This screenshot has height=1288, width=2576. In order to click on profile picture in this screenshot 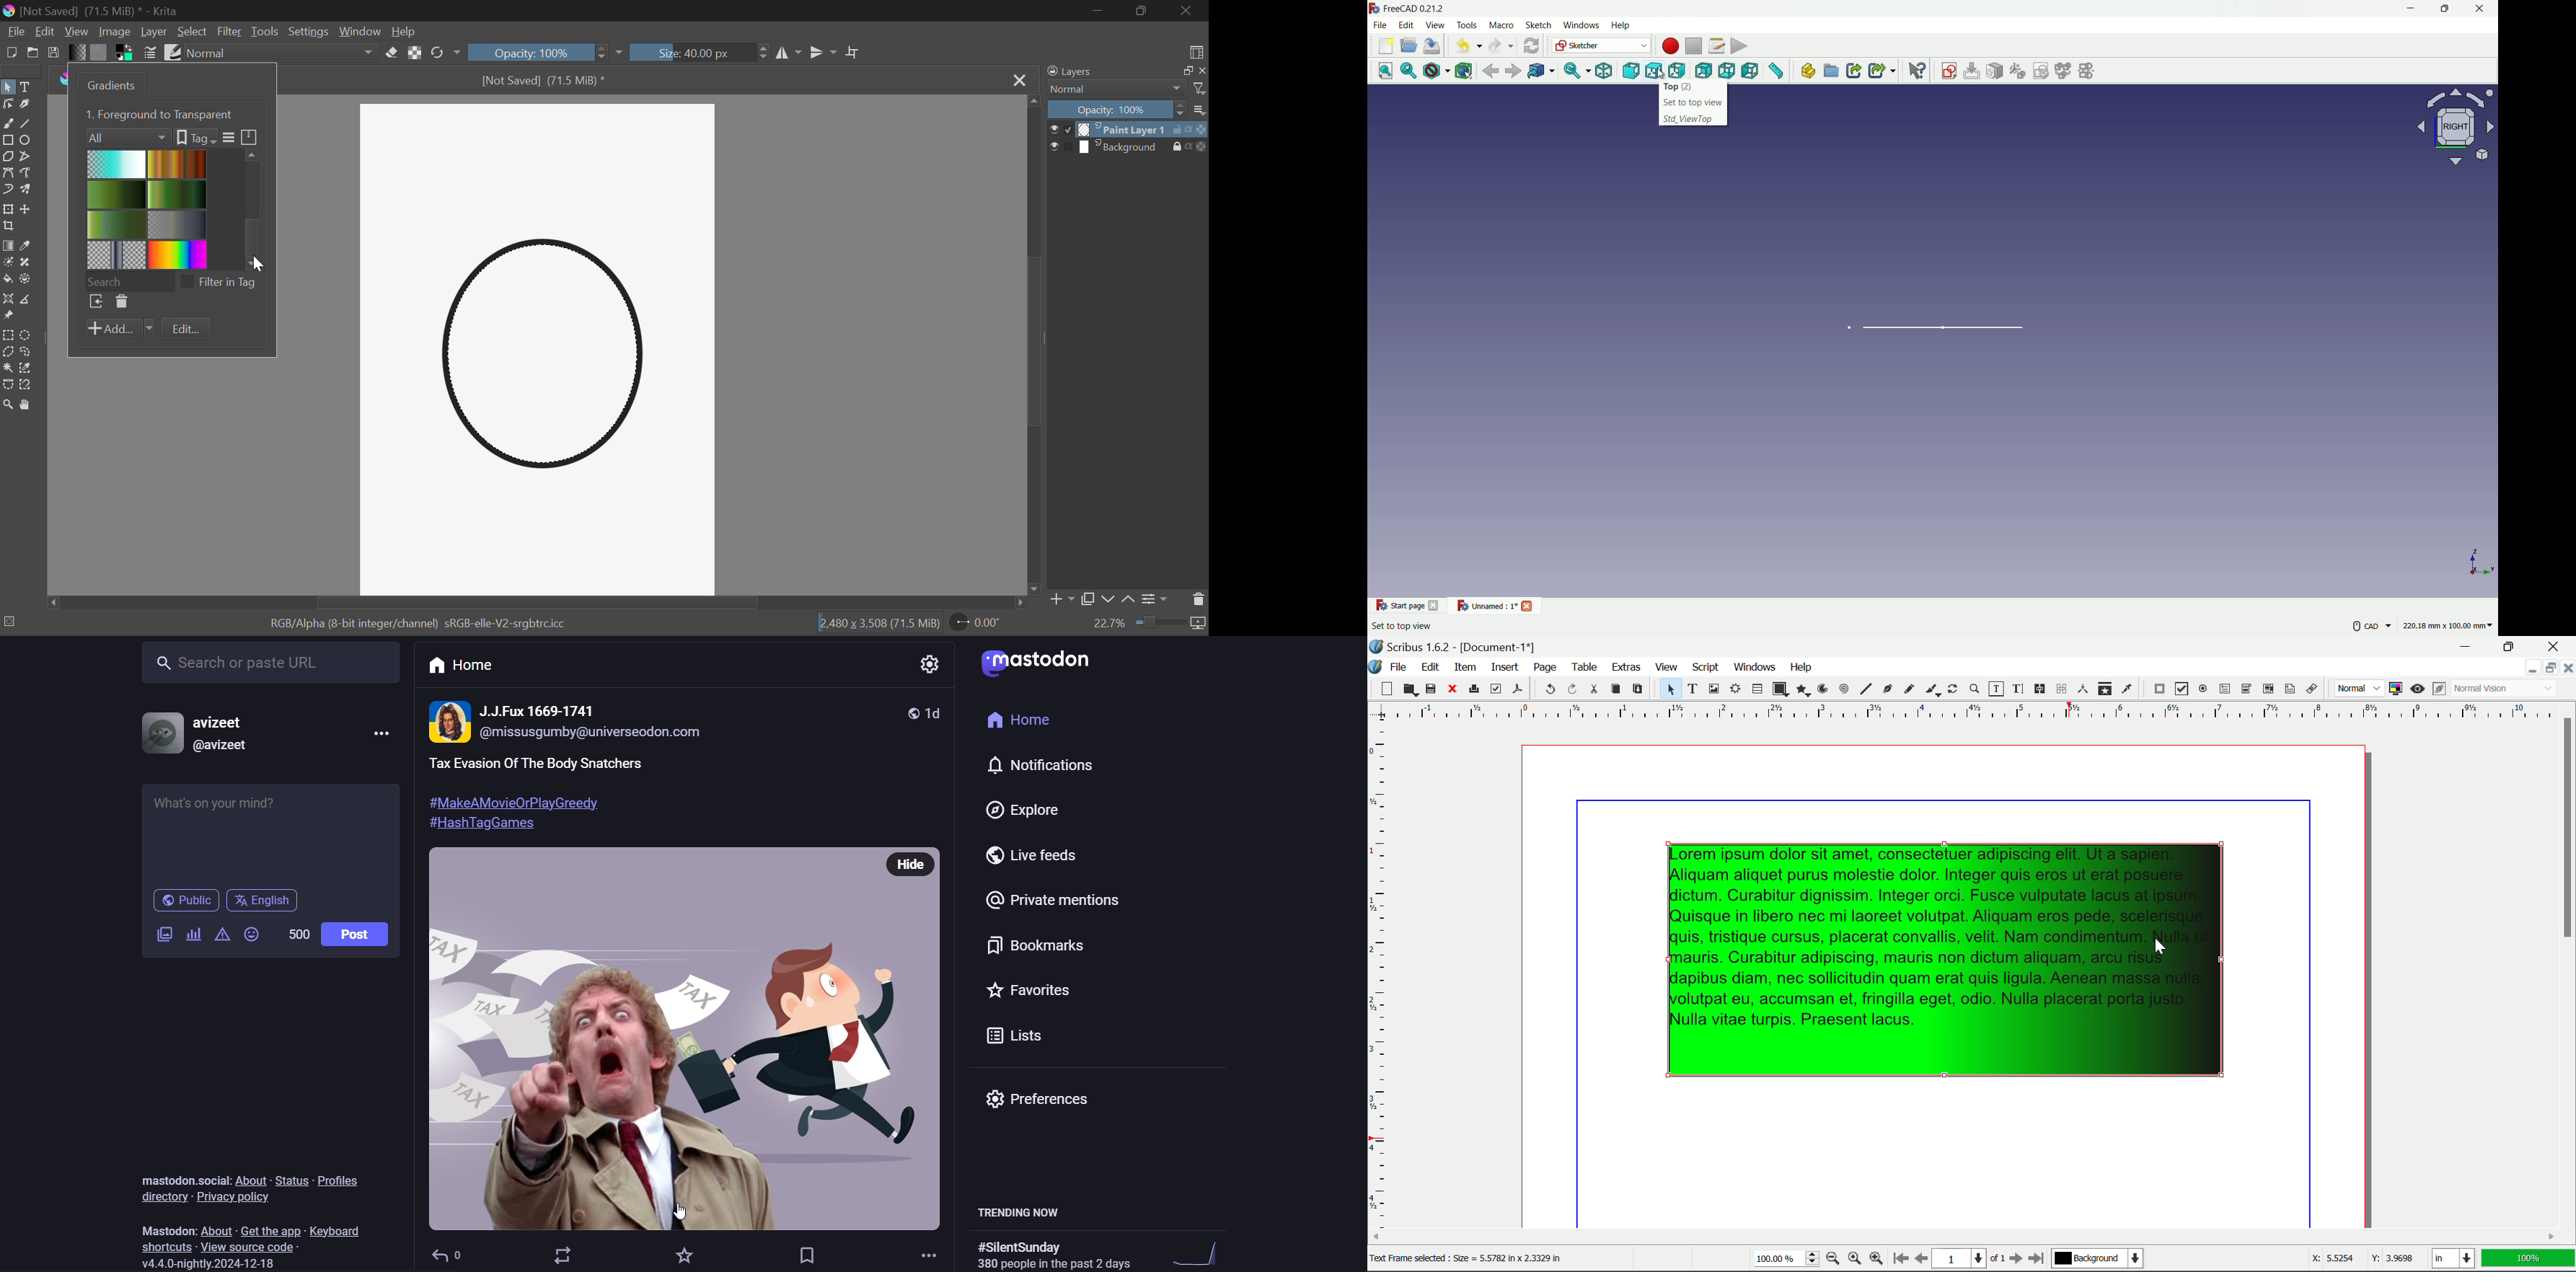, I will do `click(450, 722)`.